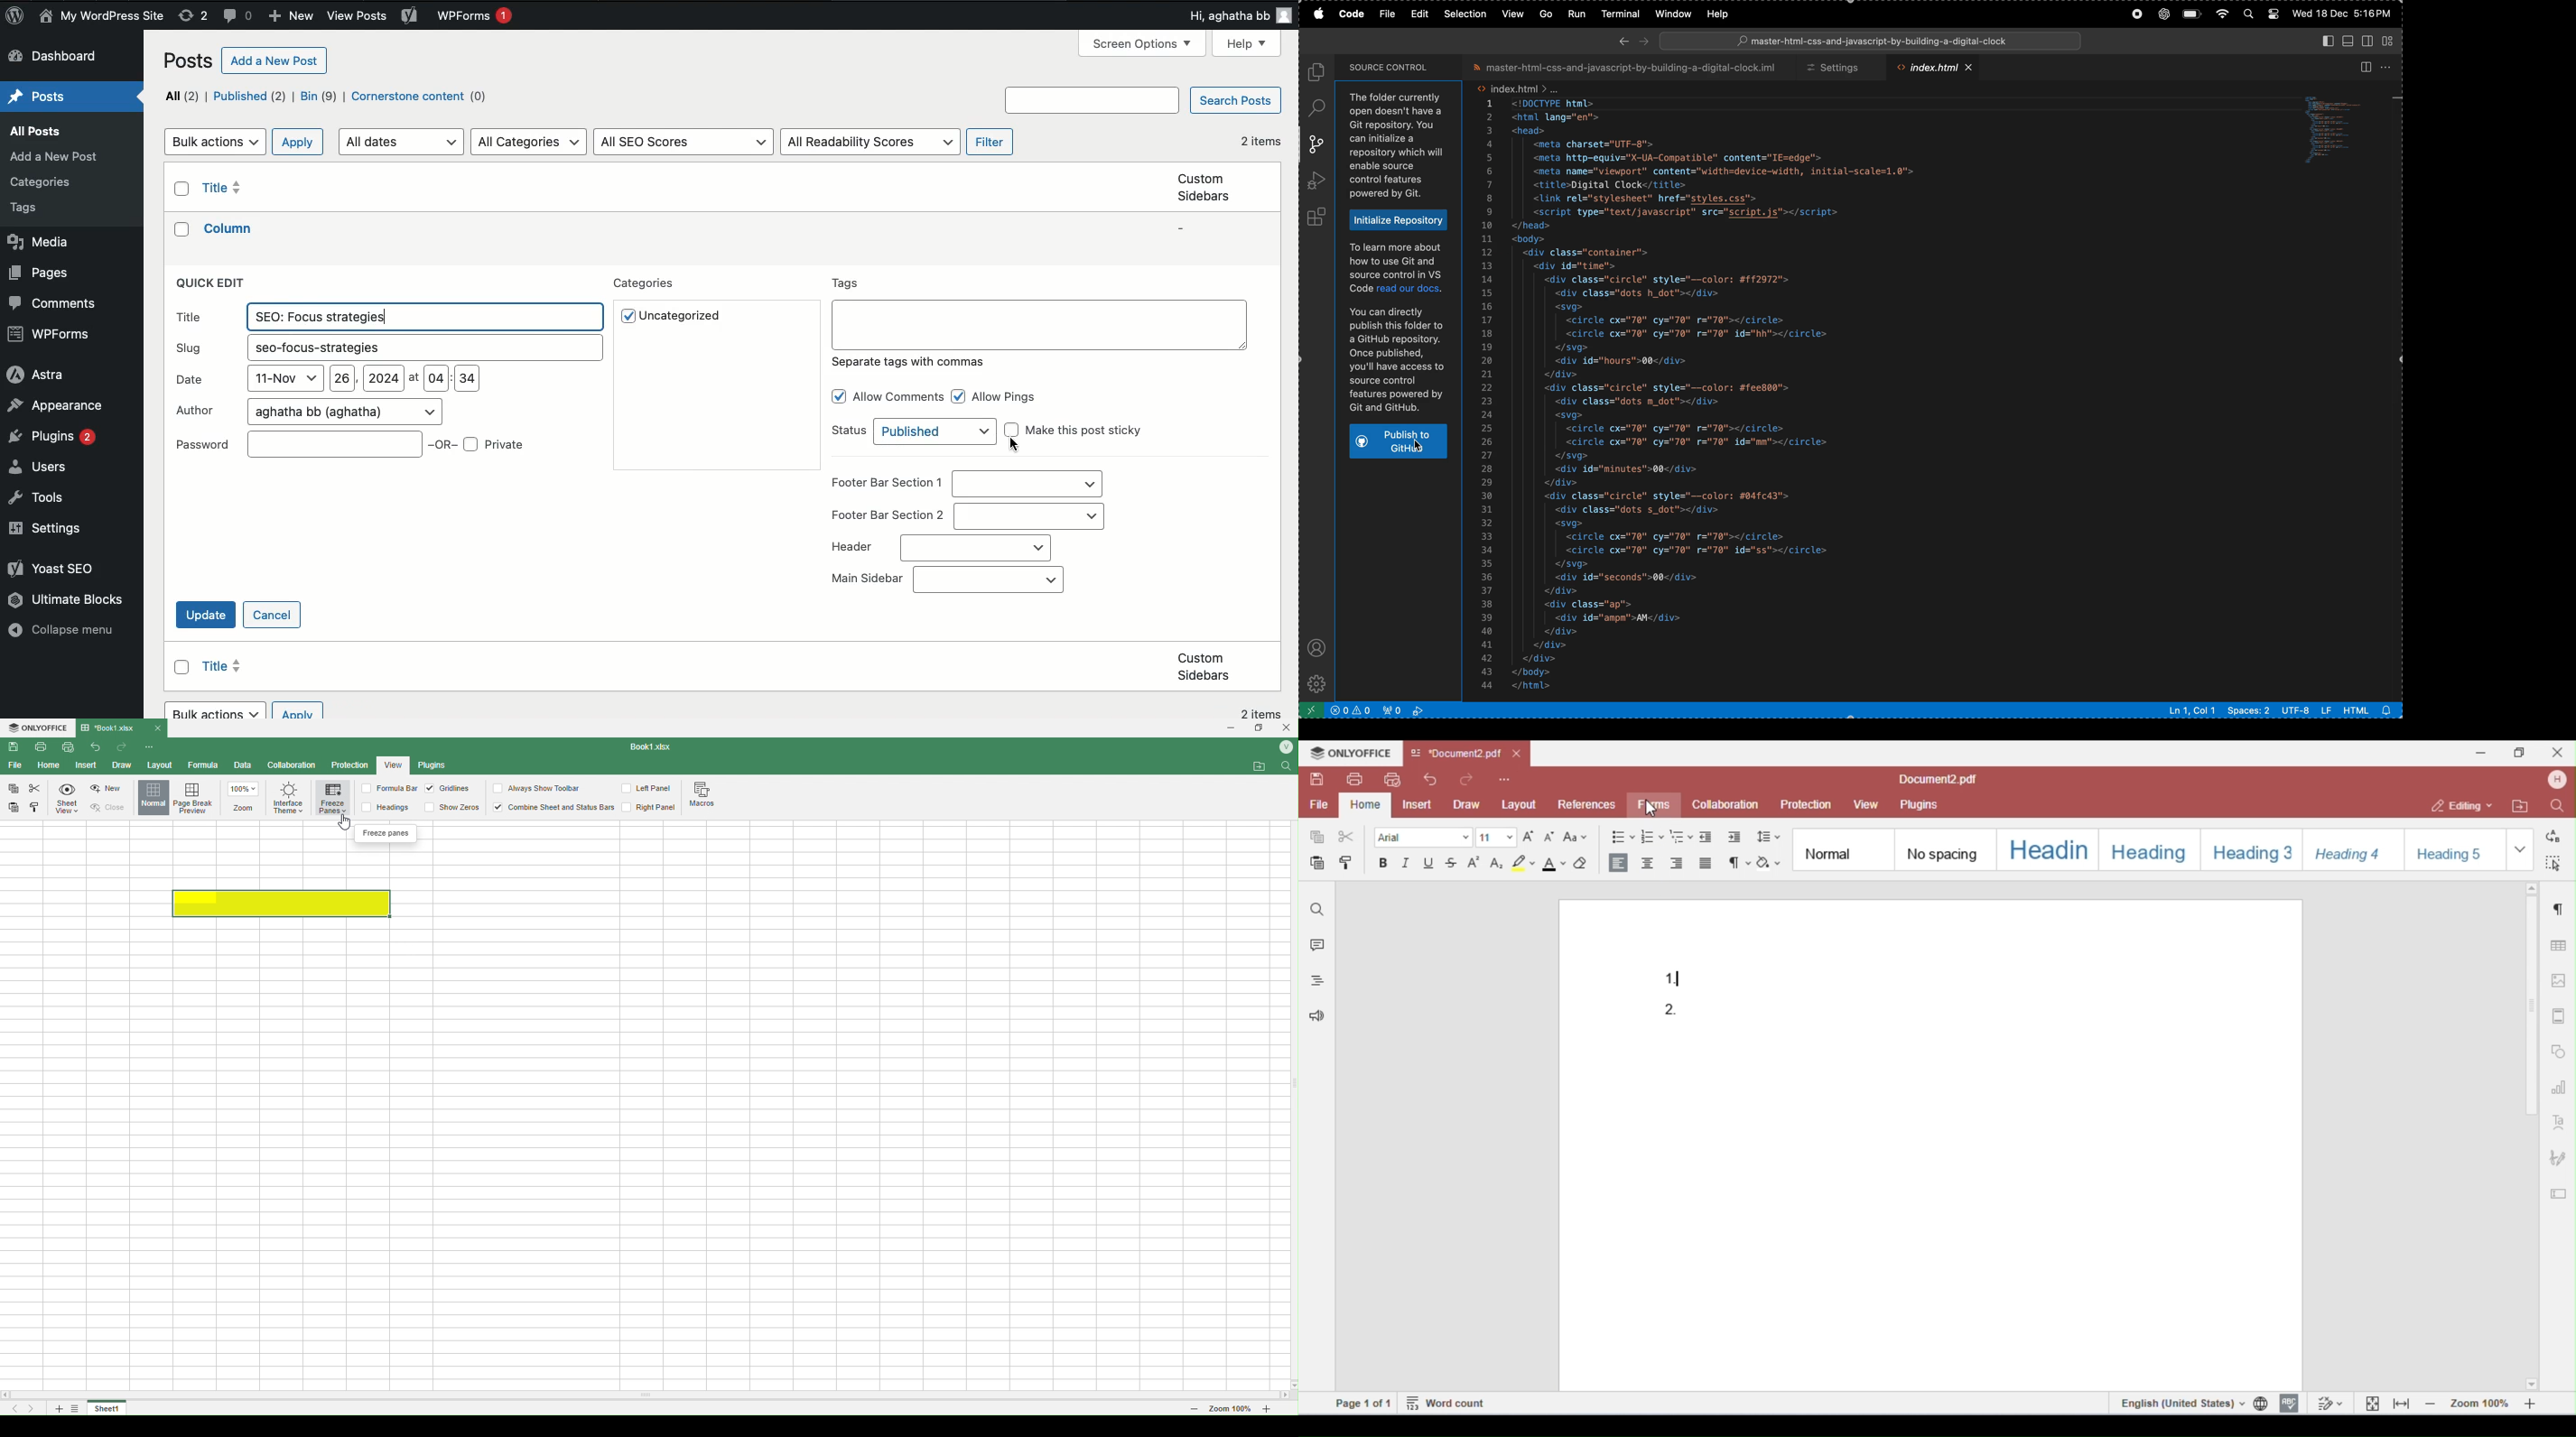  What do you see at coordinates (1353, 710) in the screenshot?
I see `no problems` at bounding box center [1353, 710].